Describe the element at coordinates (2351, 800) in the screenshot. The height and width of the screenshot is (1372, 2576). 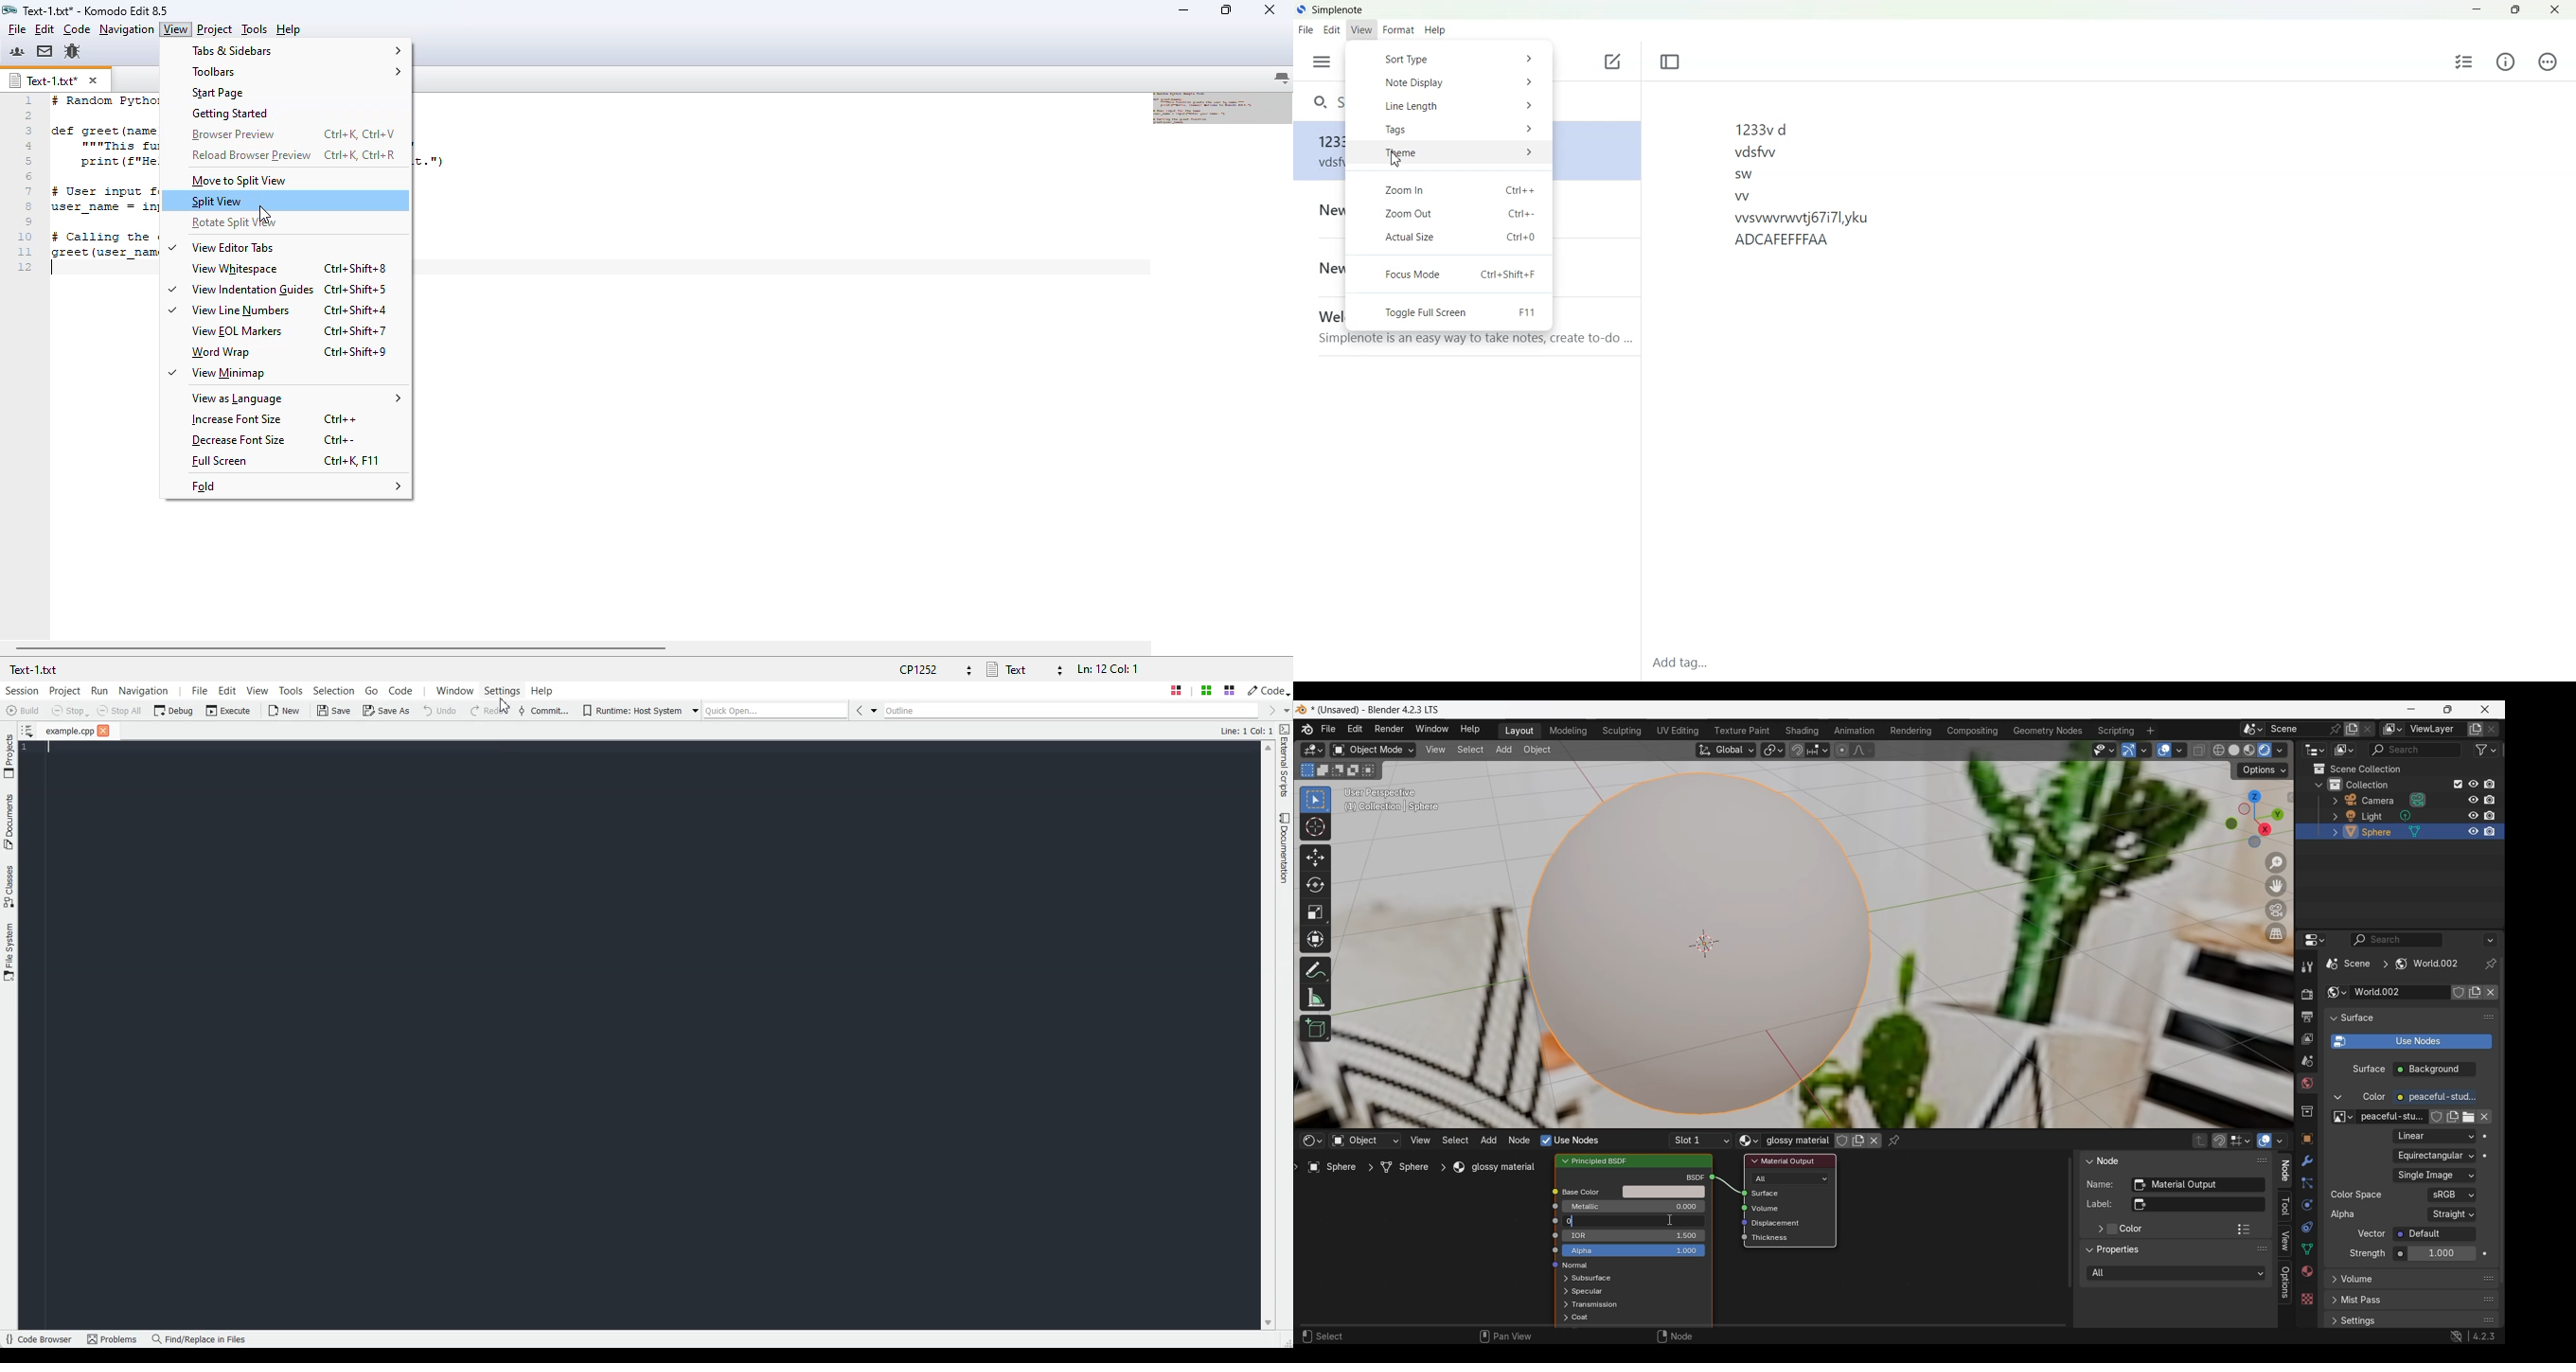
I see `Edit camera options` at that location.